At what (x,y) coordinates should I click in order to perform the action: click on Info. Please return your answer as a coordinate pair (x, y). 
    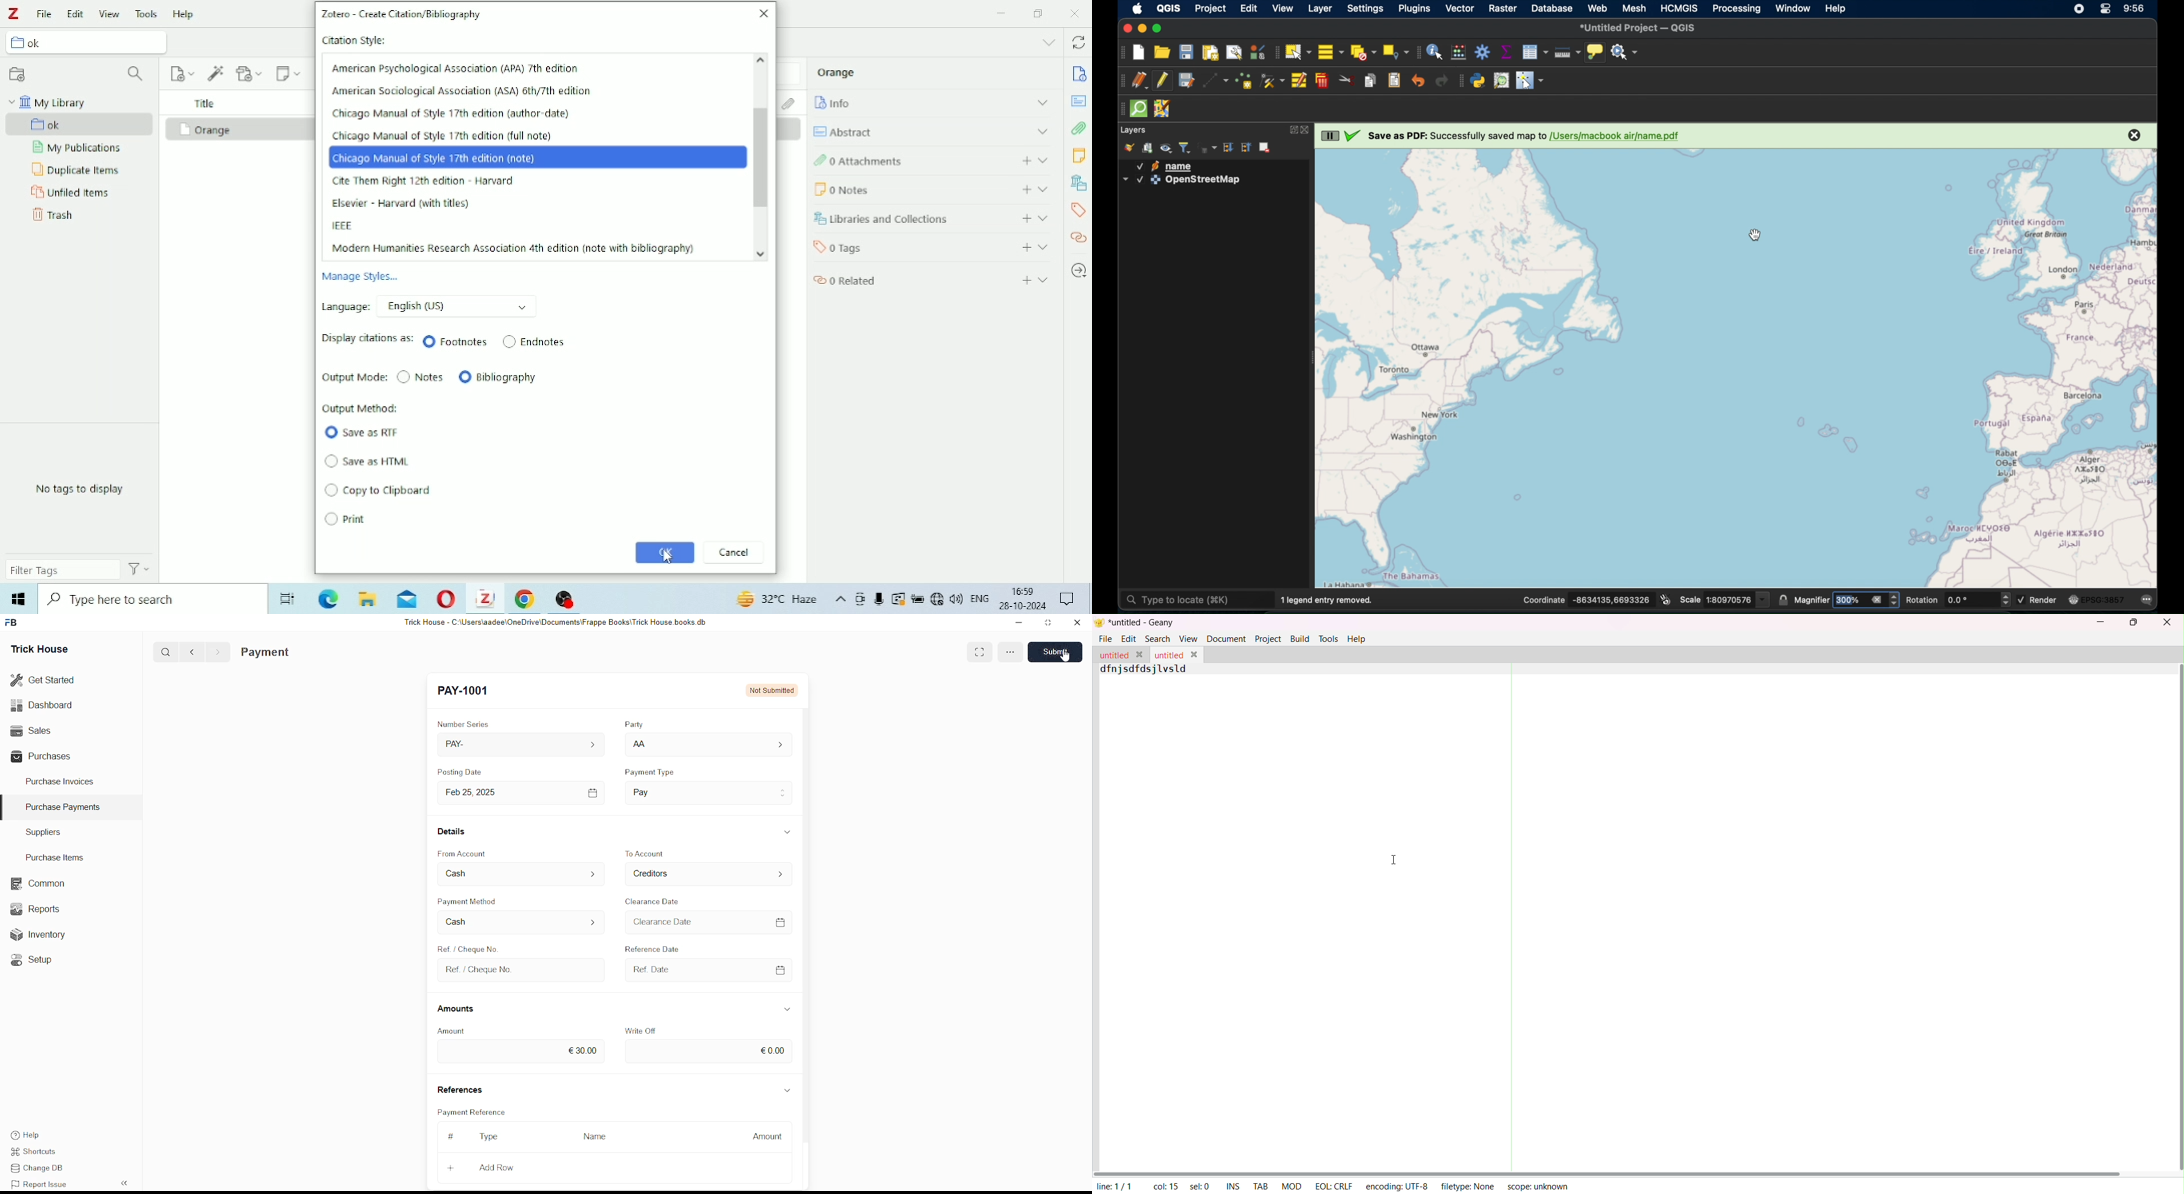
    Looking at the image, I should click on (932, 102).